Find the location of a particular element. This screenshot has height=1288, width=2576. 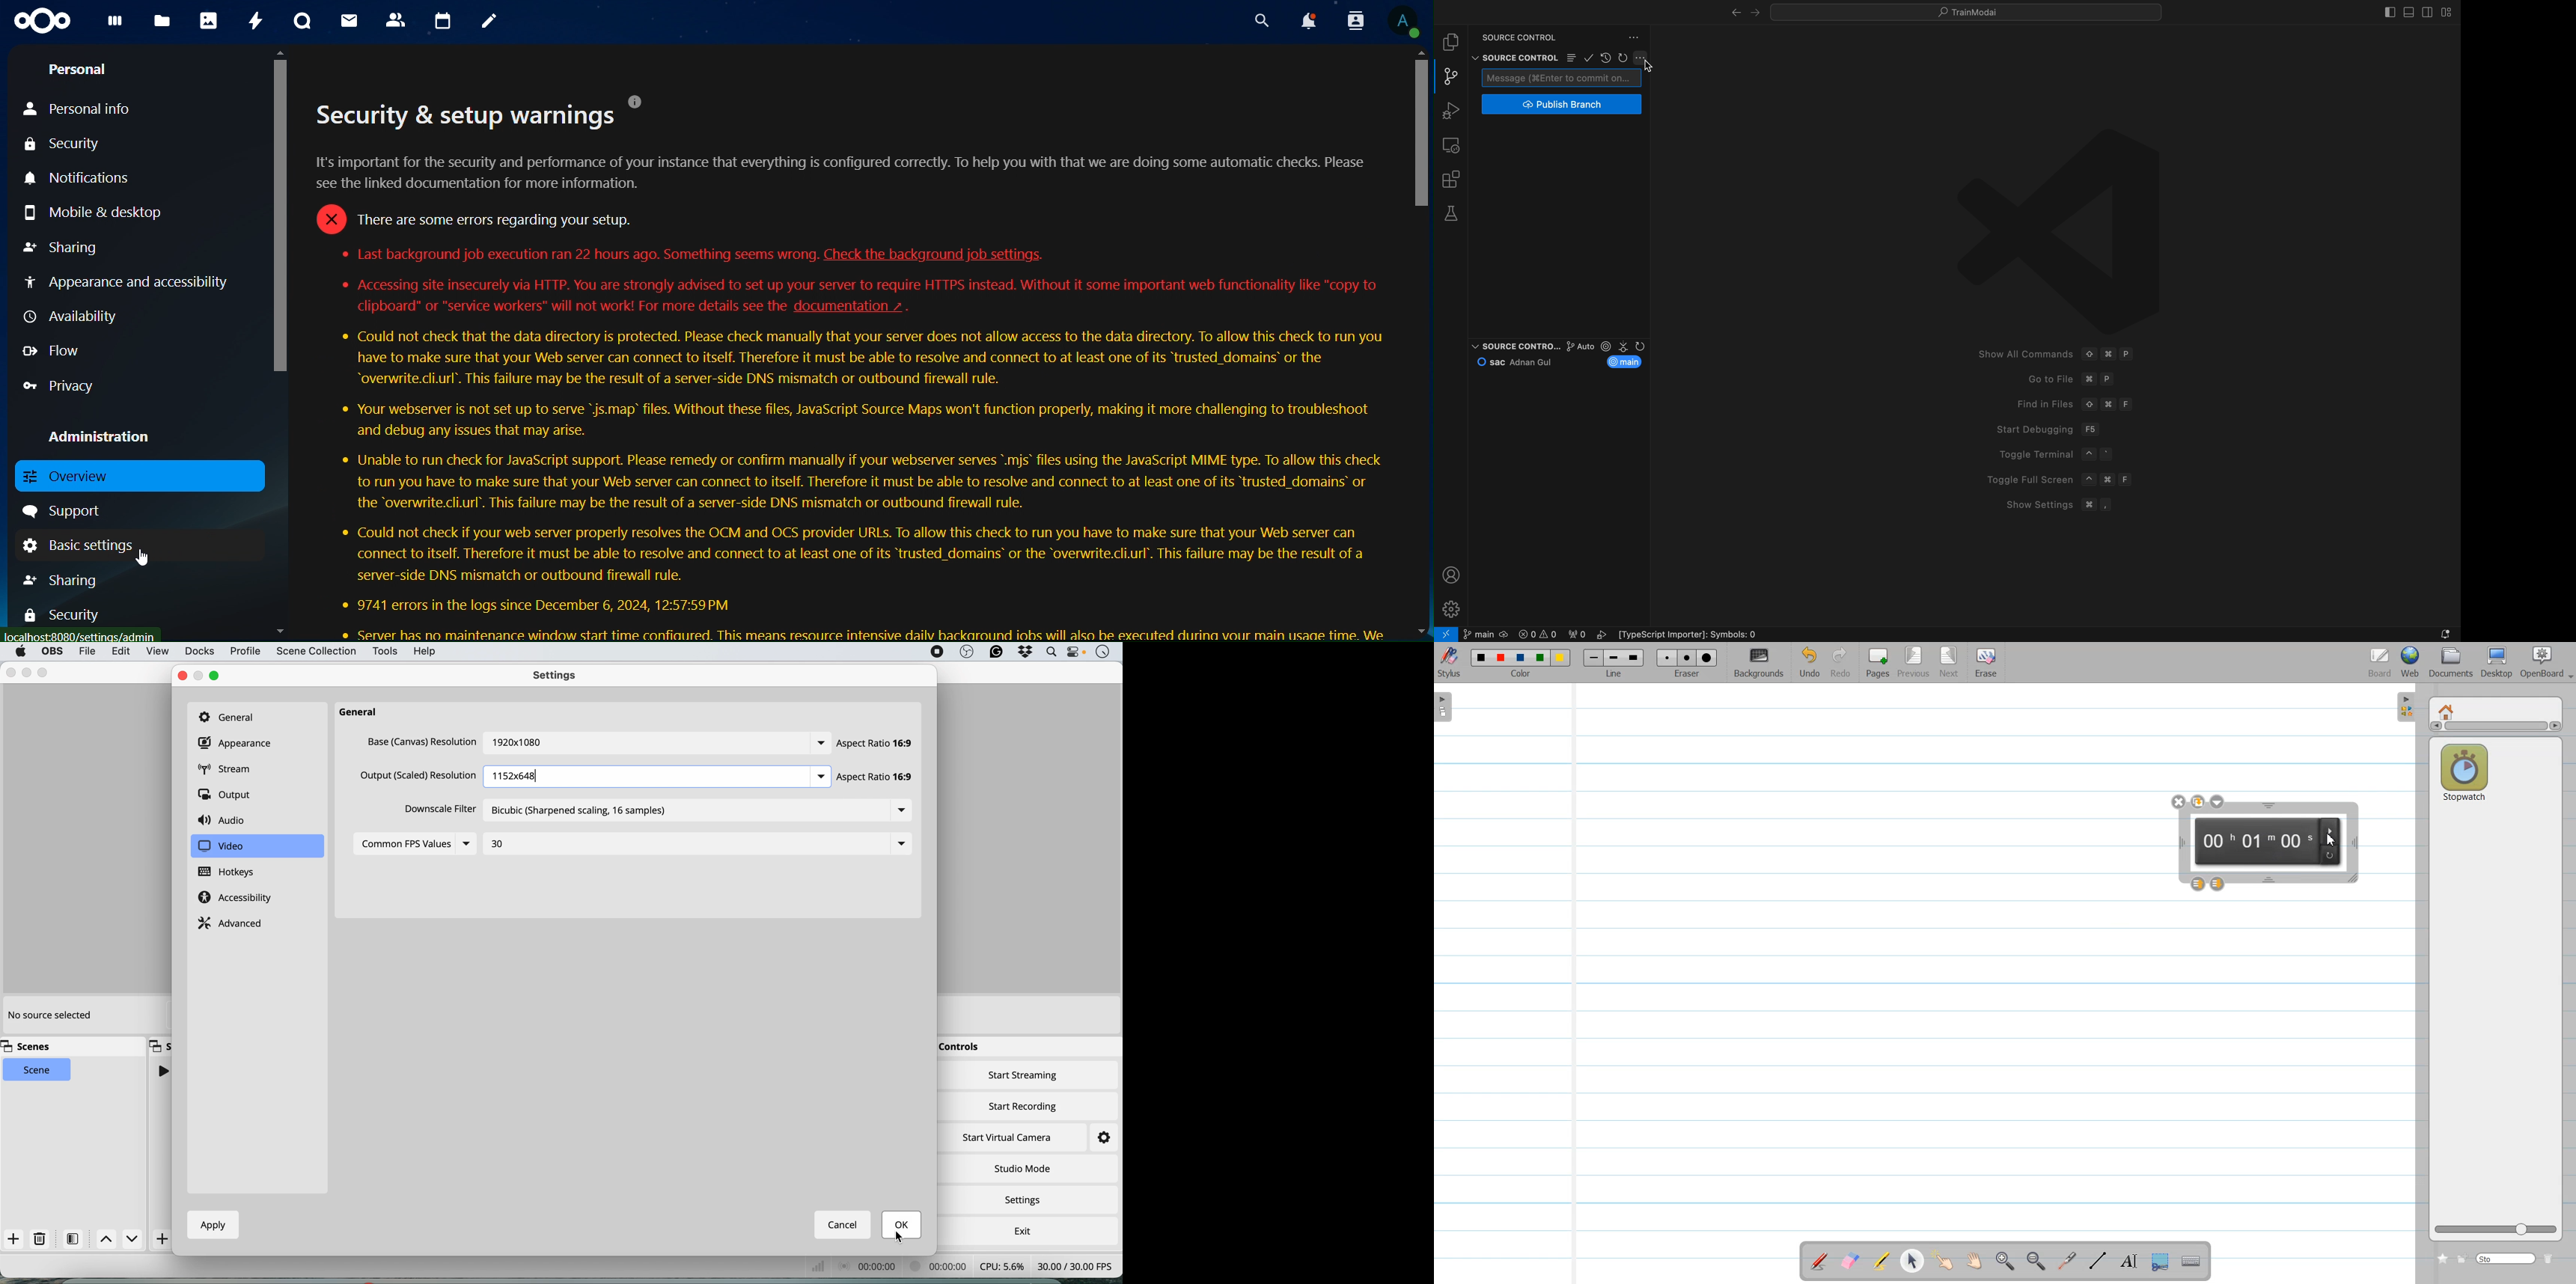

docks is located at coordinates (199, 651).